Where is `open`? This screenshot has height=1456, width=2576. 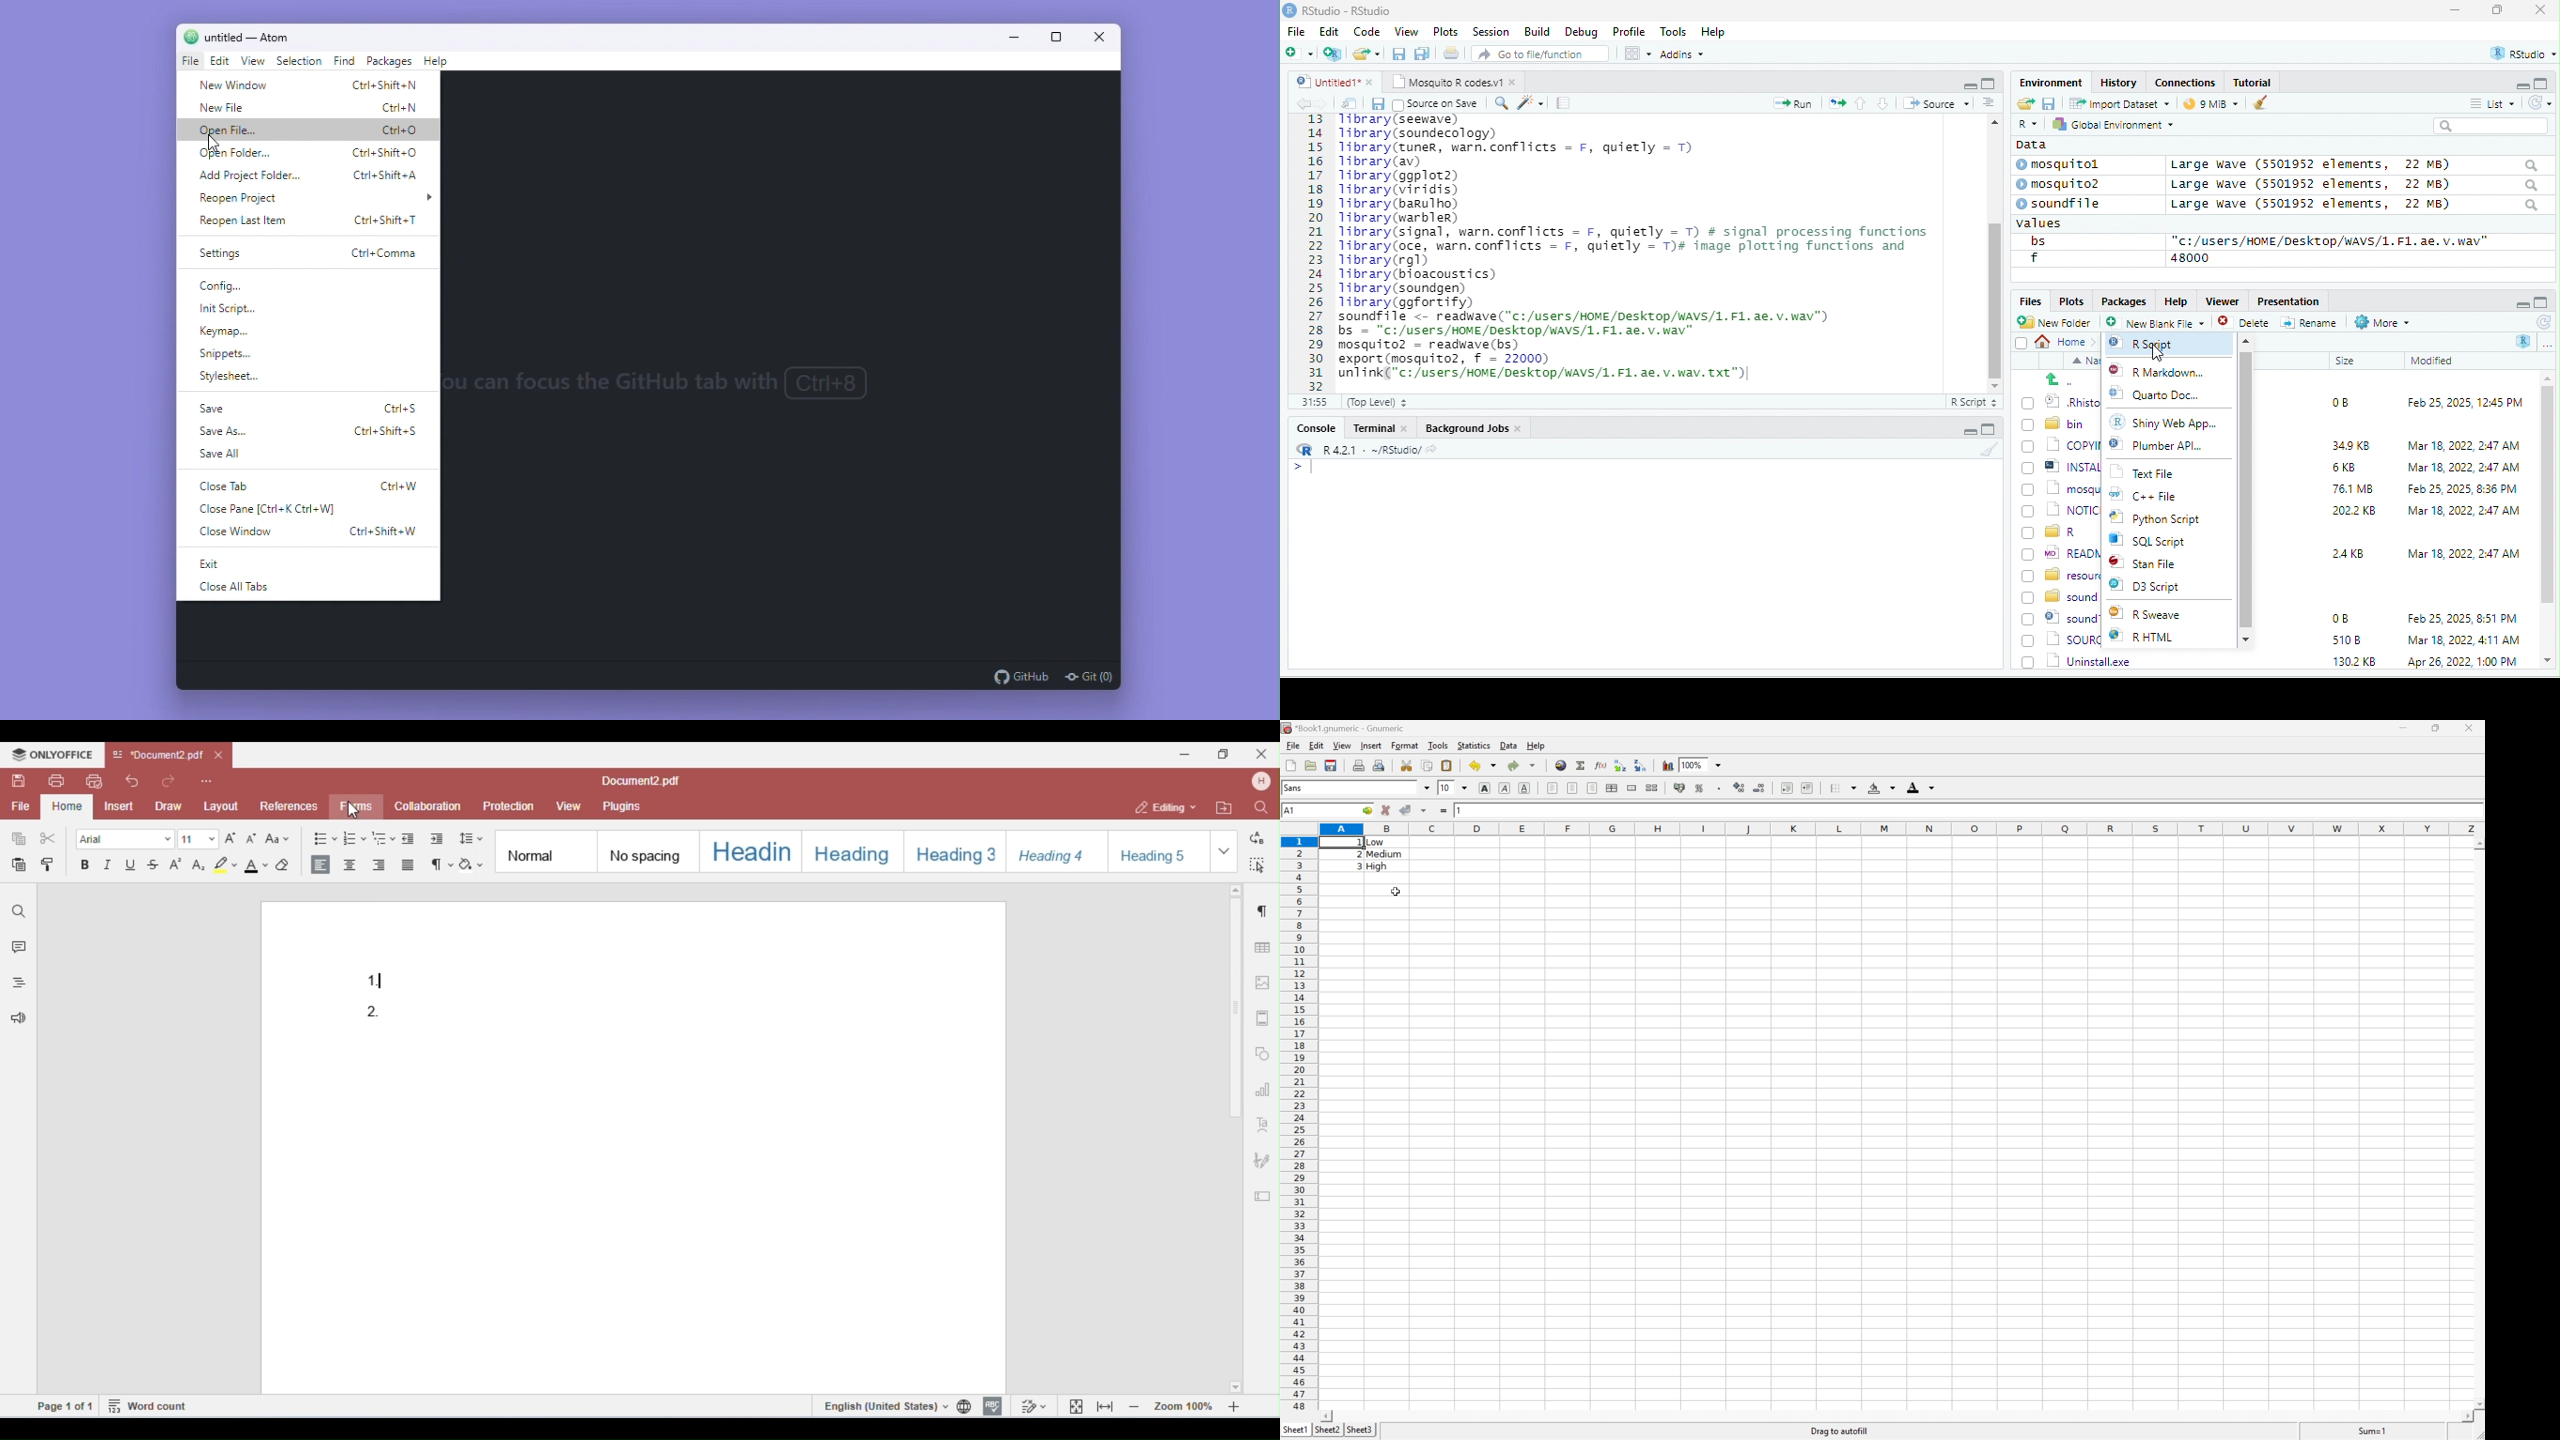
open is located at coordinates (1350, 103).